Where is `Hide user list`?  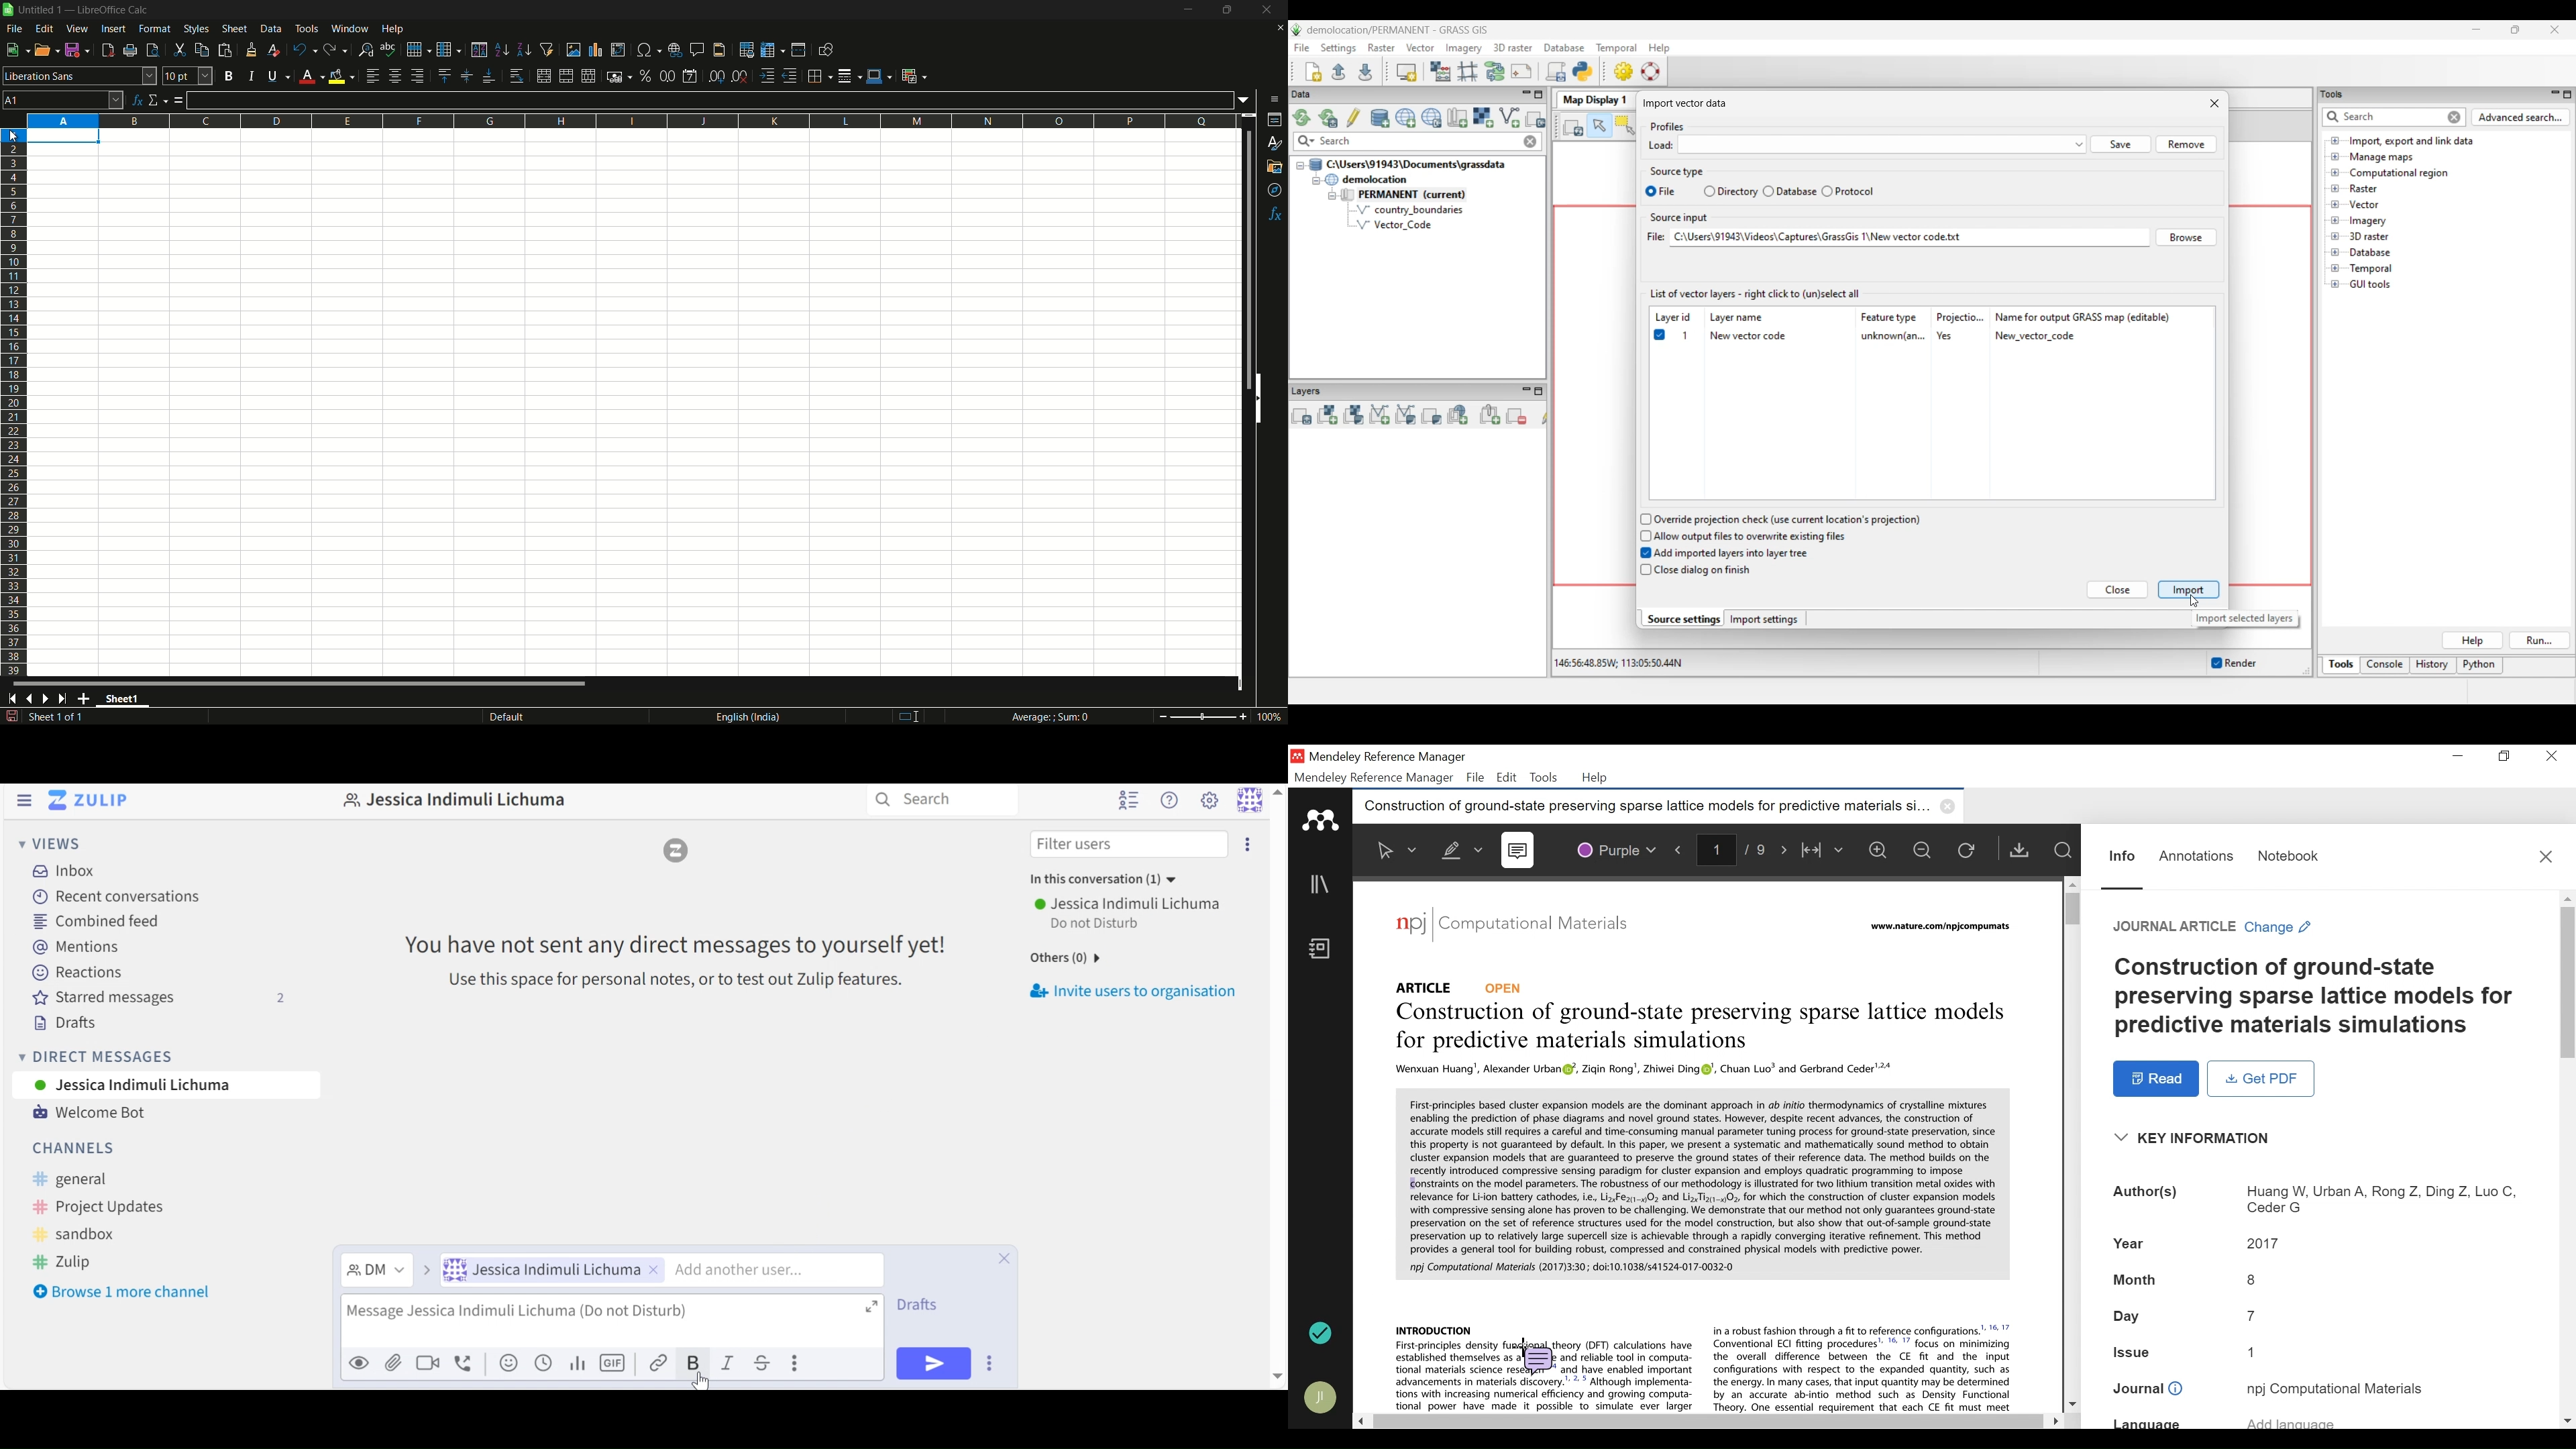
Hide user list is located at coordinates (1126, 801).